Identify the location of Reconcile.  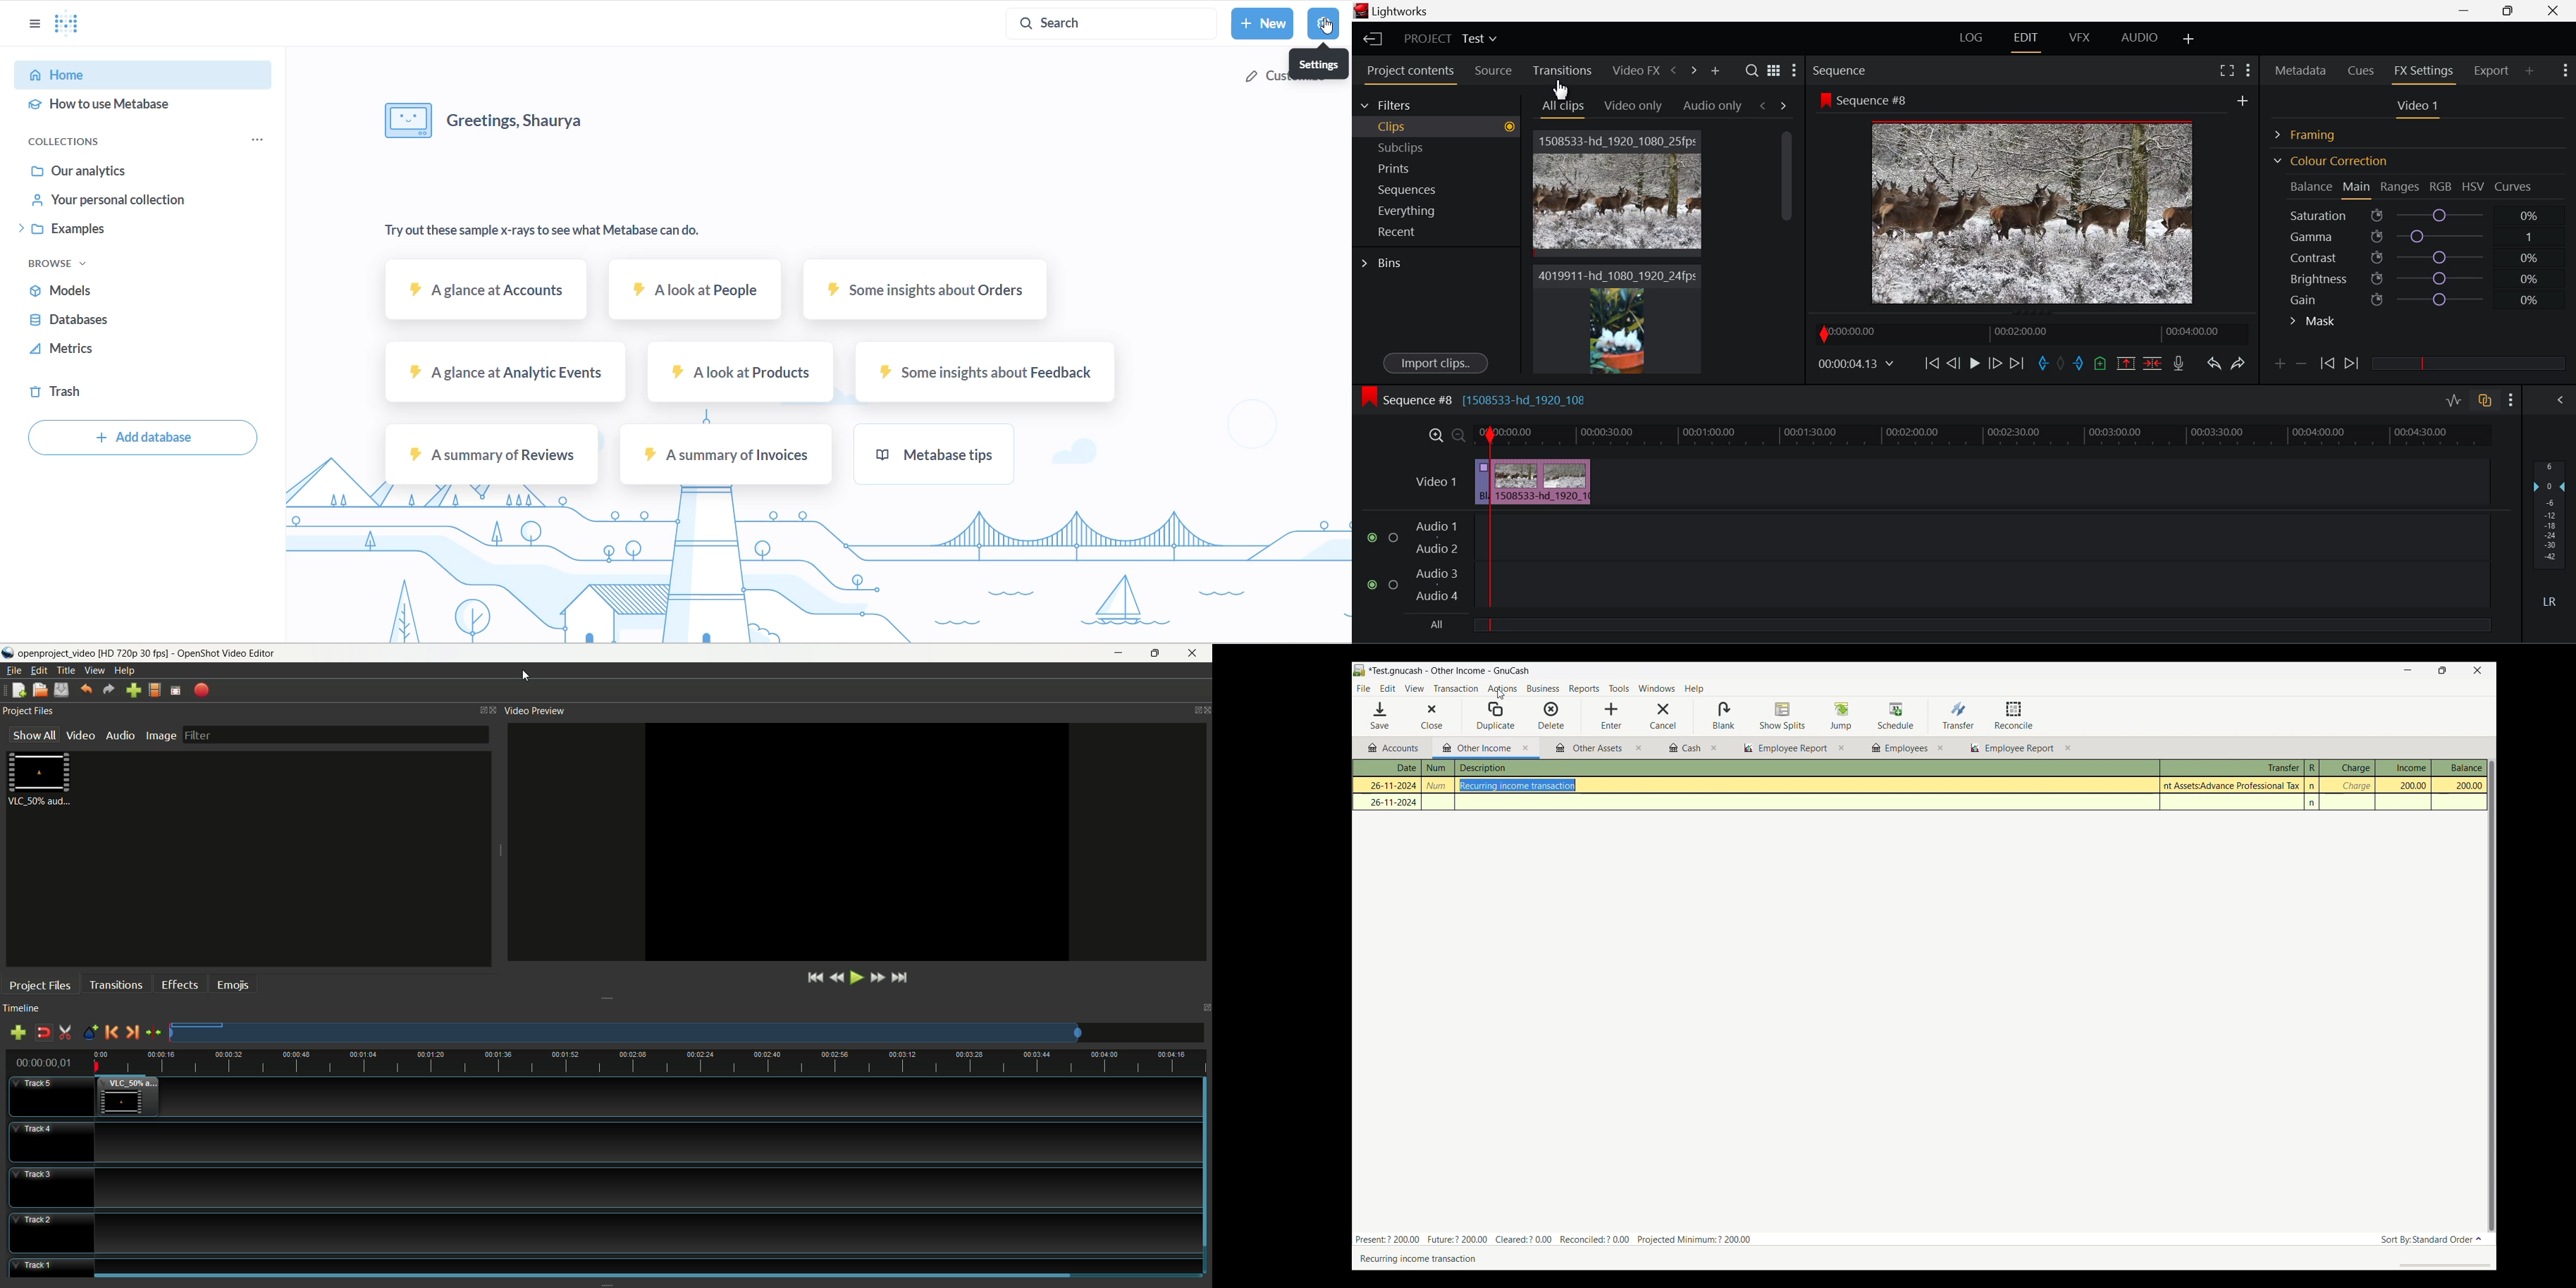
(2014, 715).